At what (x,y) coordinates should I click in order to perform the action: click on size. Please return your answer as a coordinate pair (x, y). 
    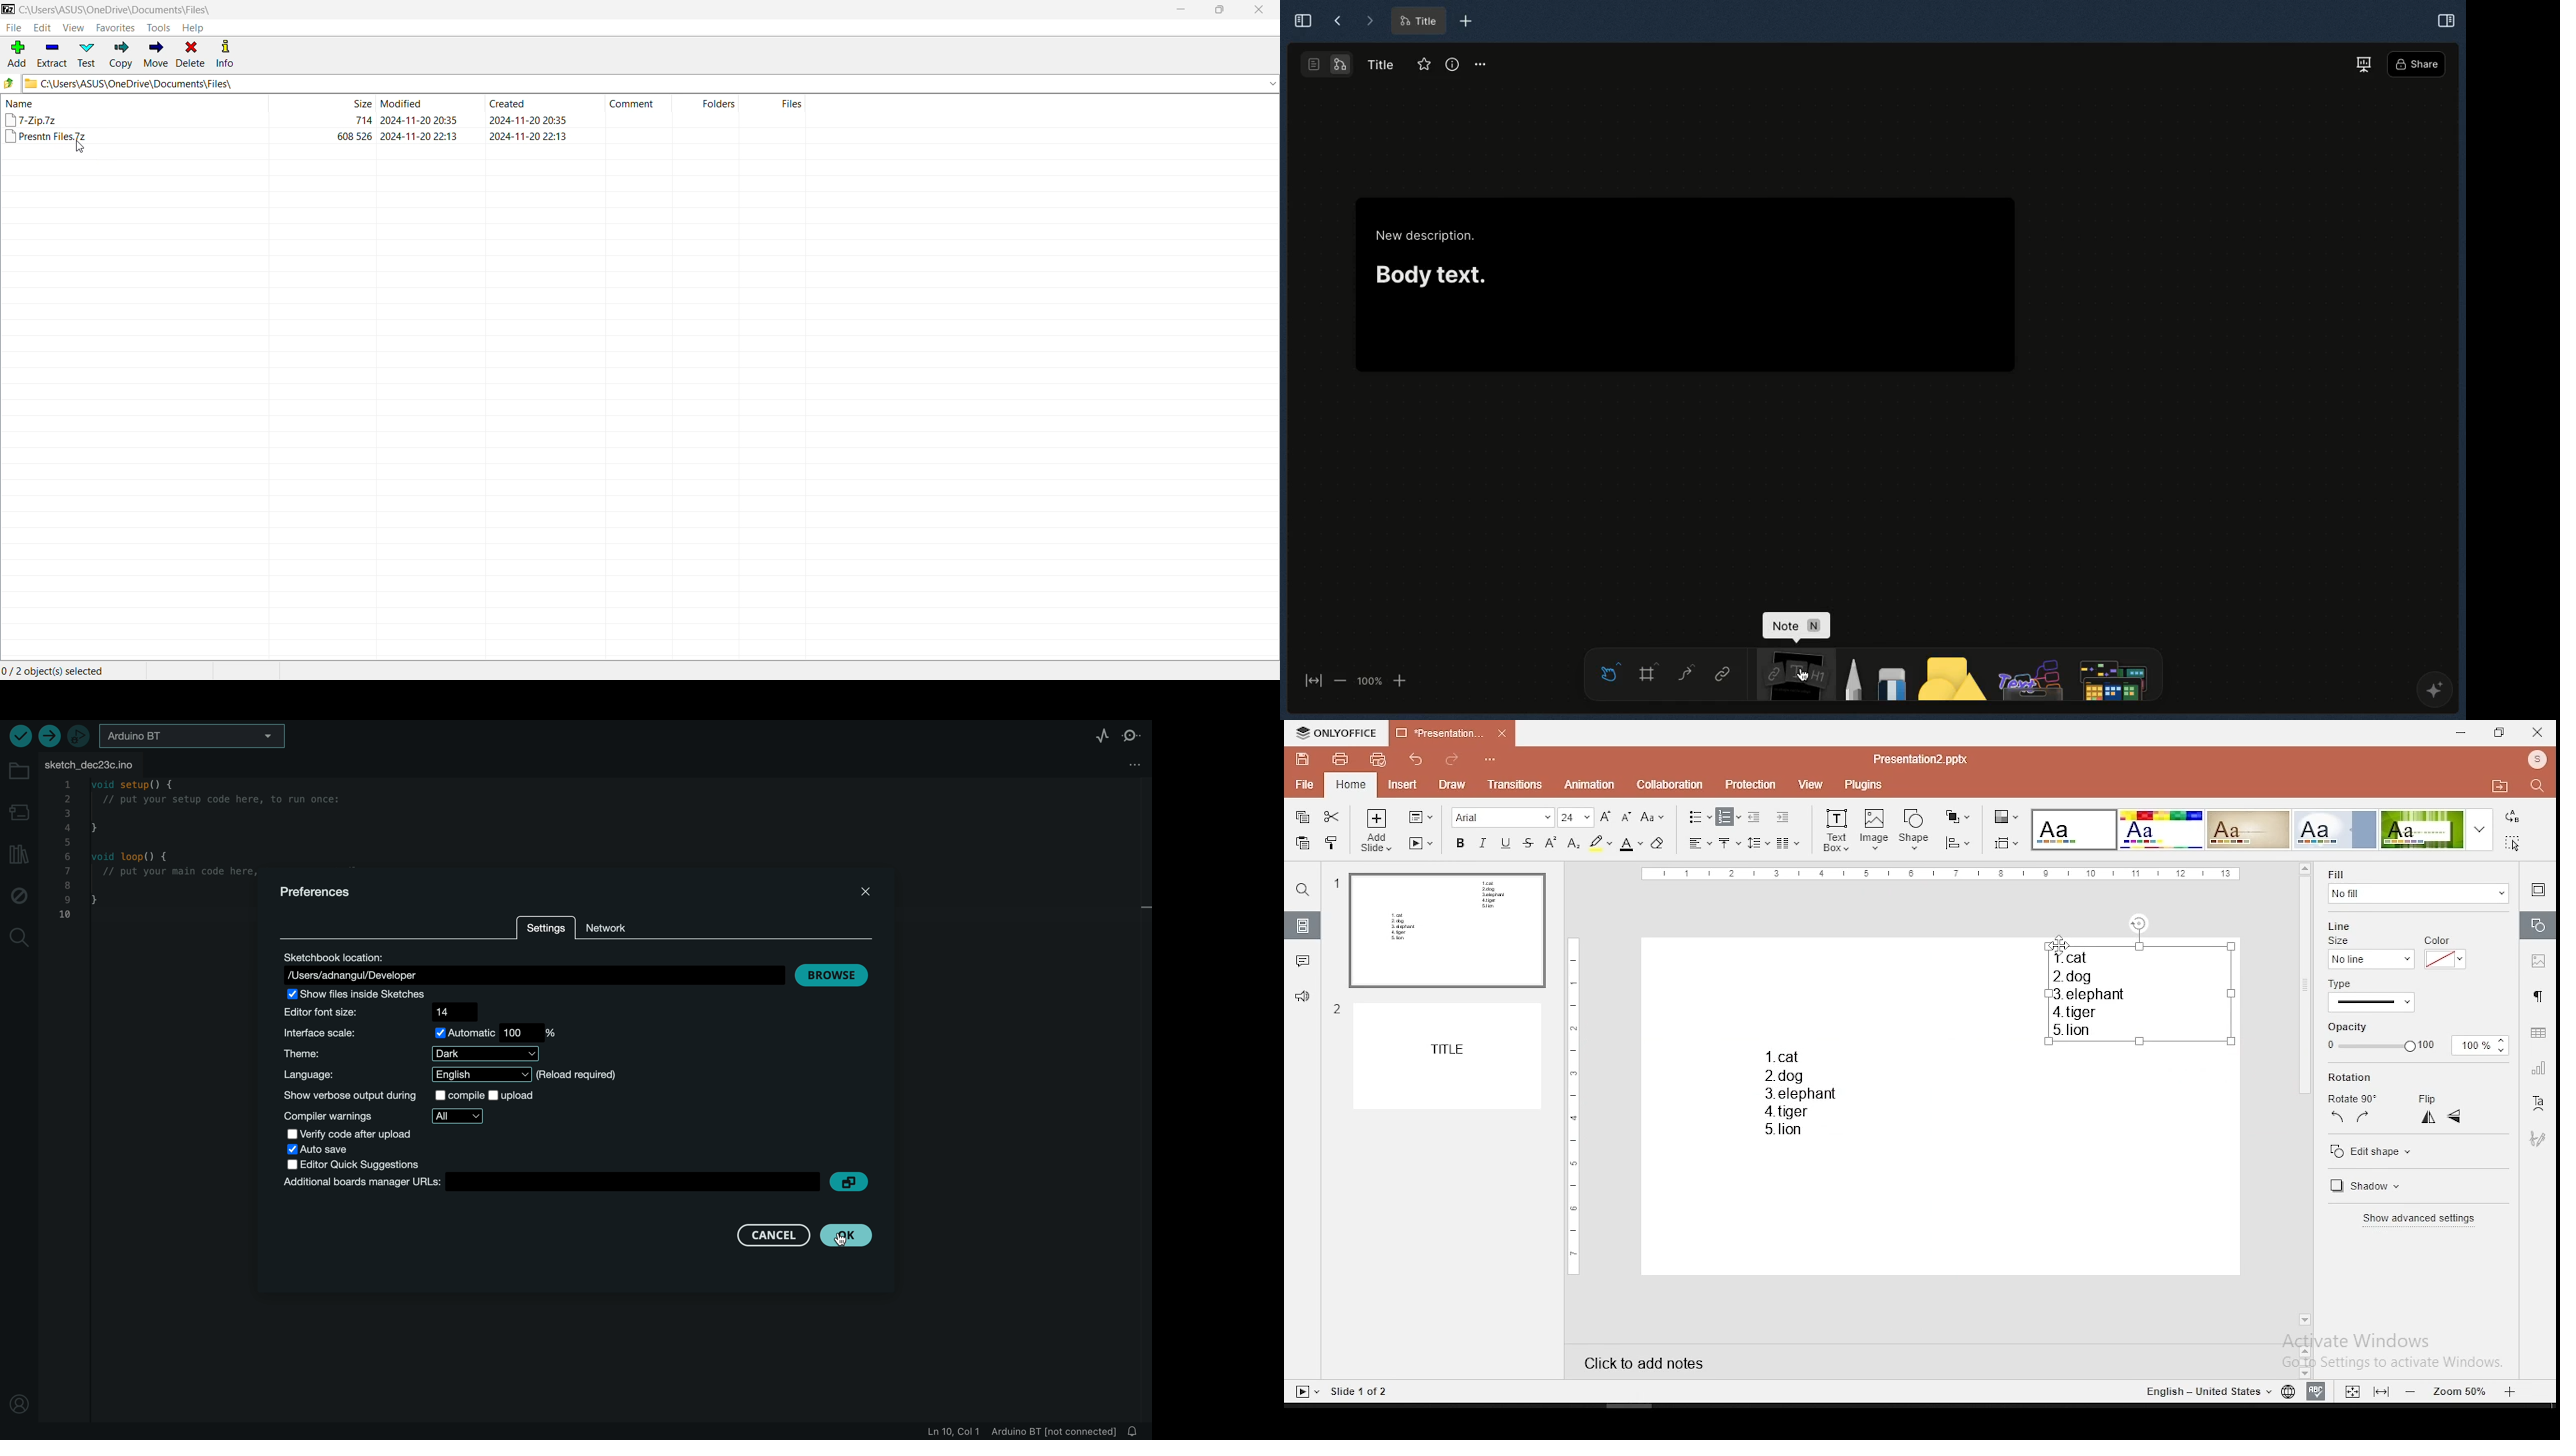
    Looking at the image, I should click on (360, 103).